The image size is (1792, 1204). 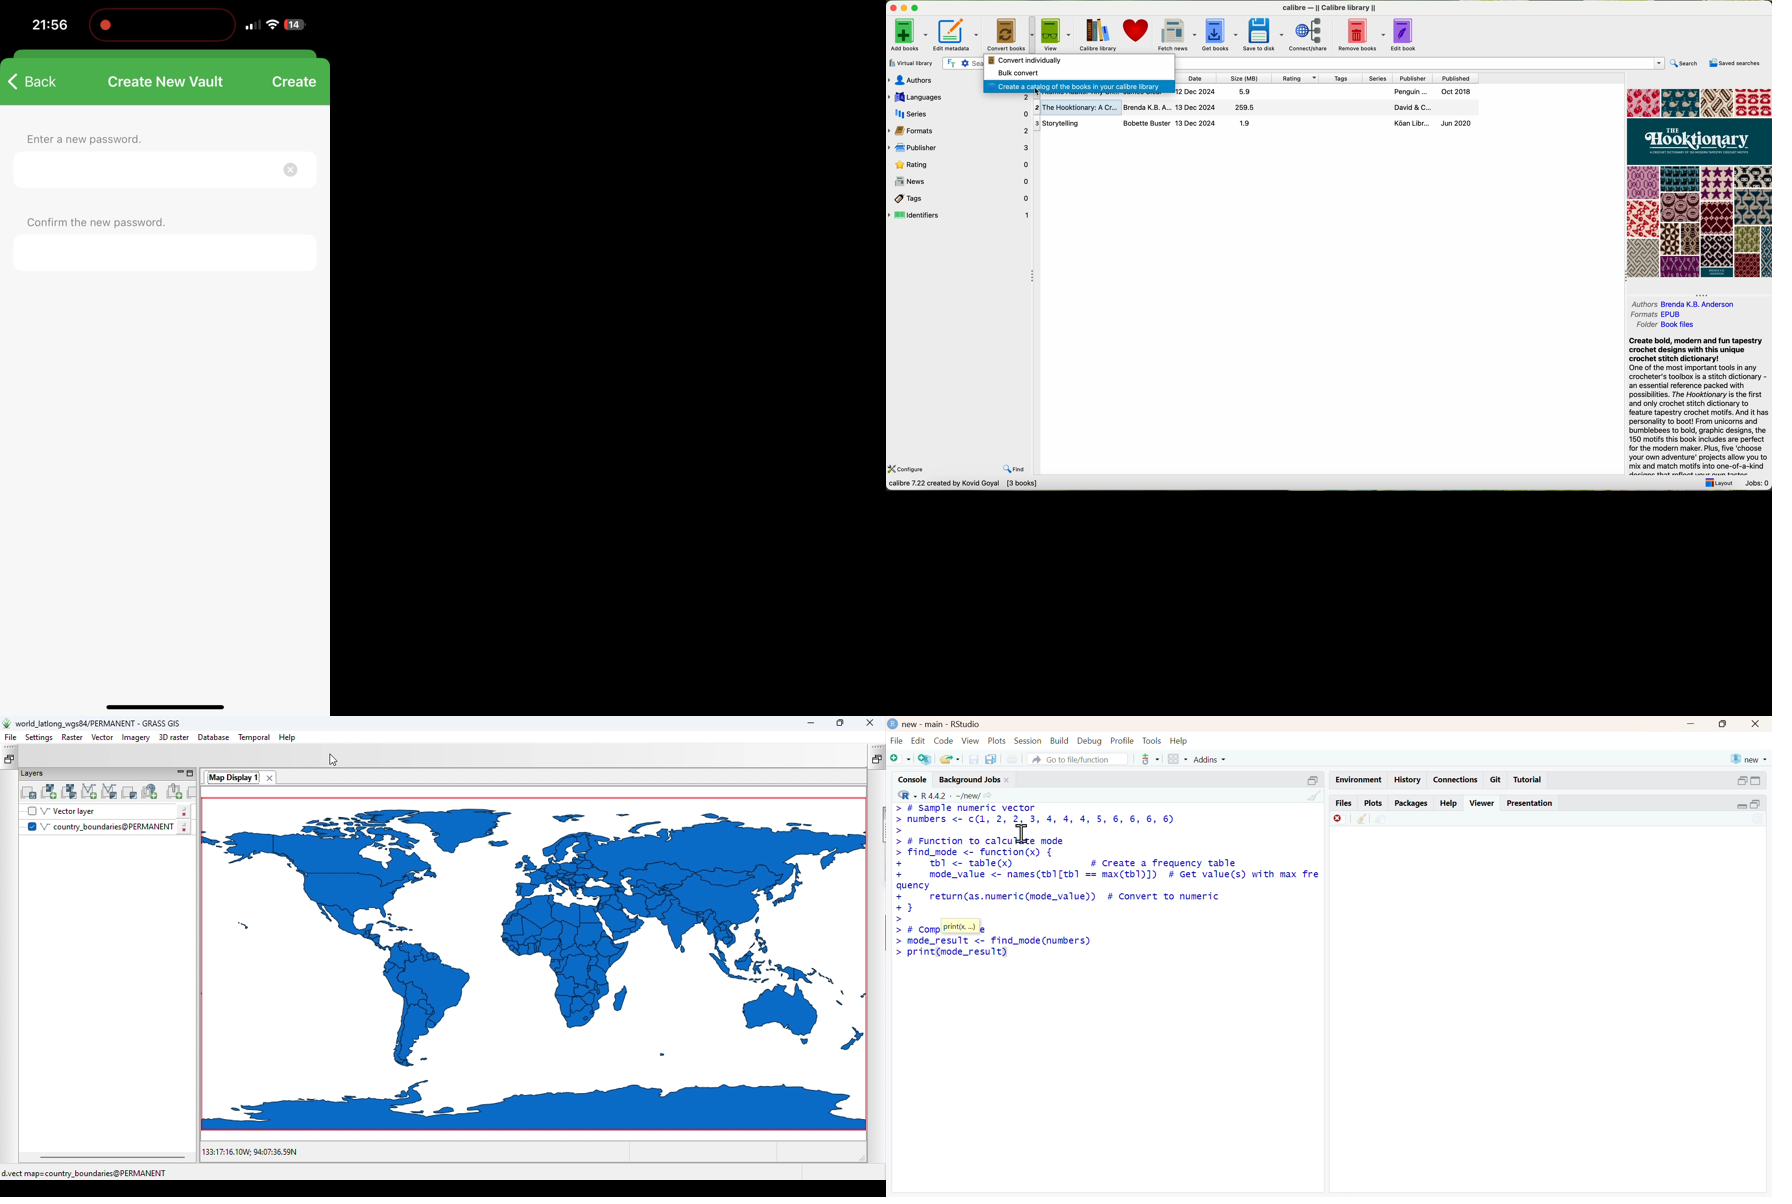 I want to click on connect share, so click(x=1312, y=35).